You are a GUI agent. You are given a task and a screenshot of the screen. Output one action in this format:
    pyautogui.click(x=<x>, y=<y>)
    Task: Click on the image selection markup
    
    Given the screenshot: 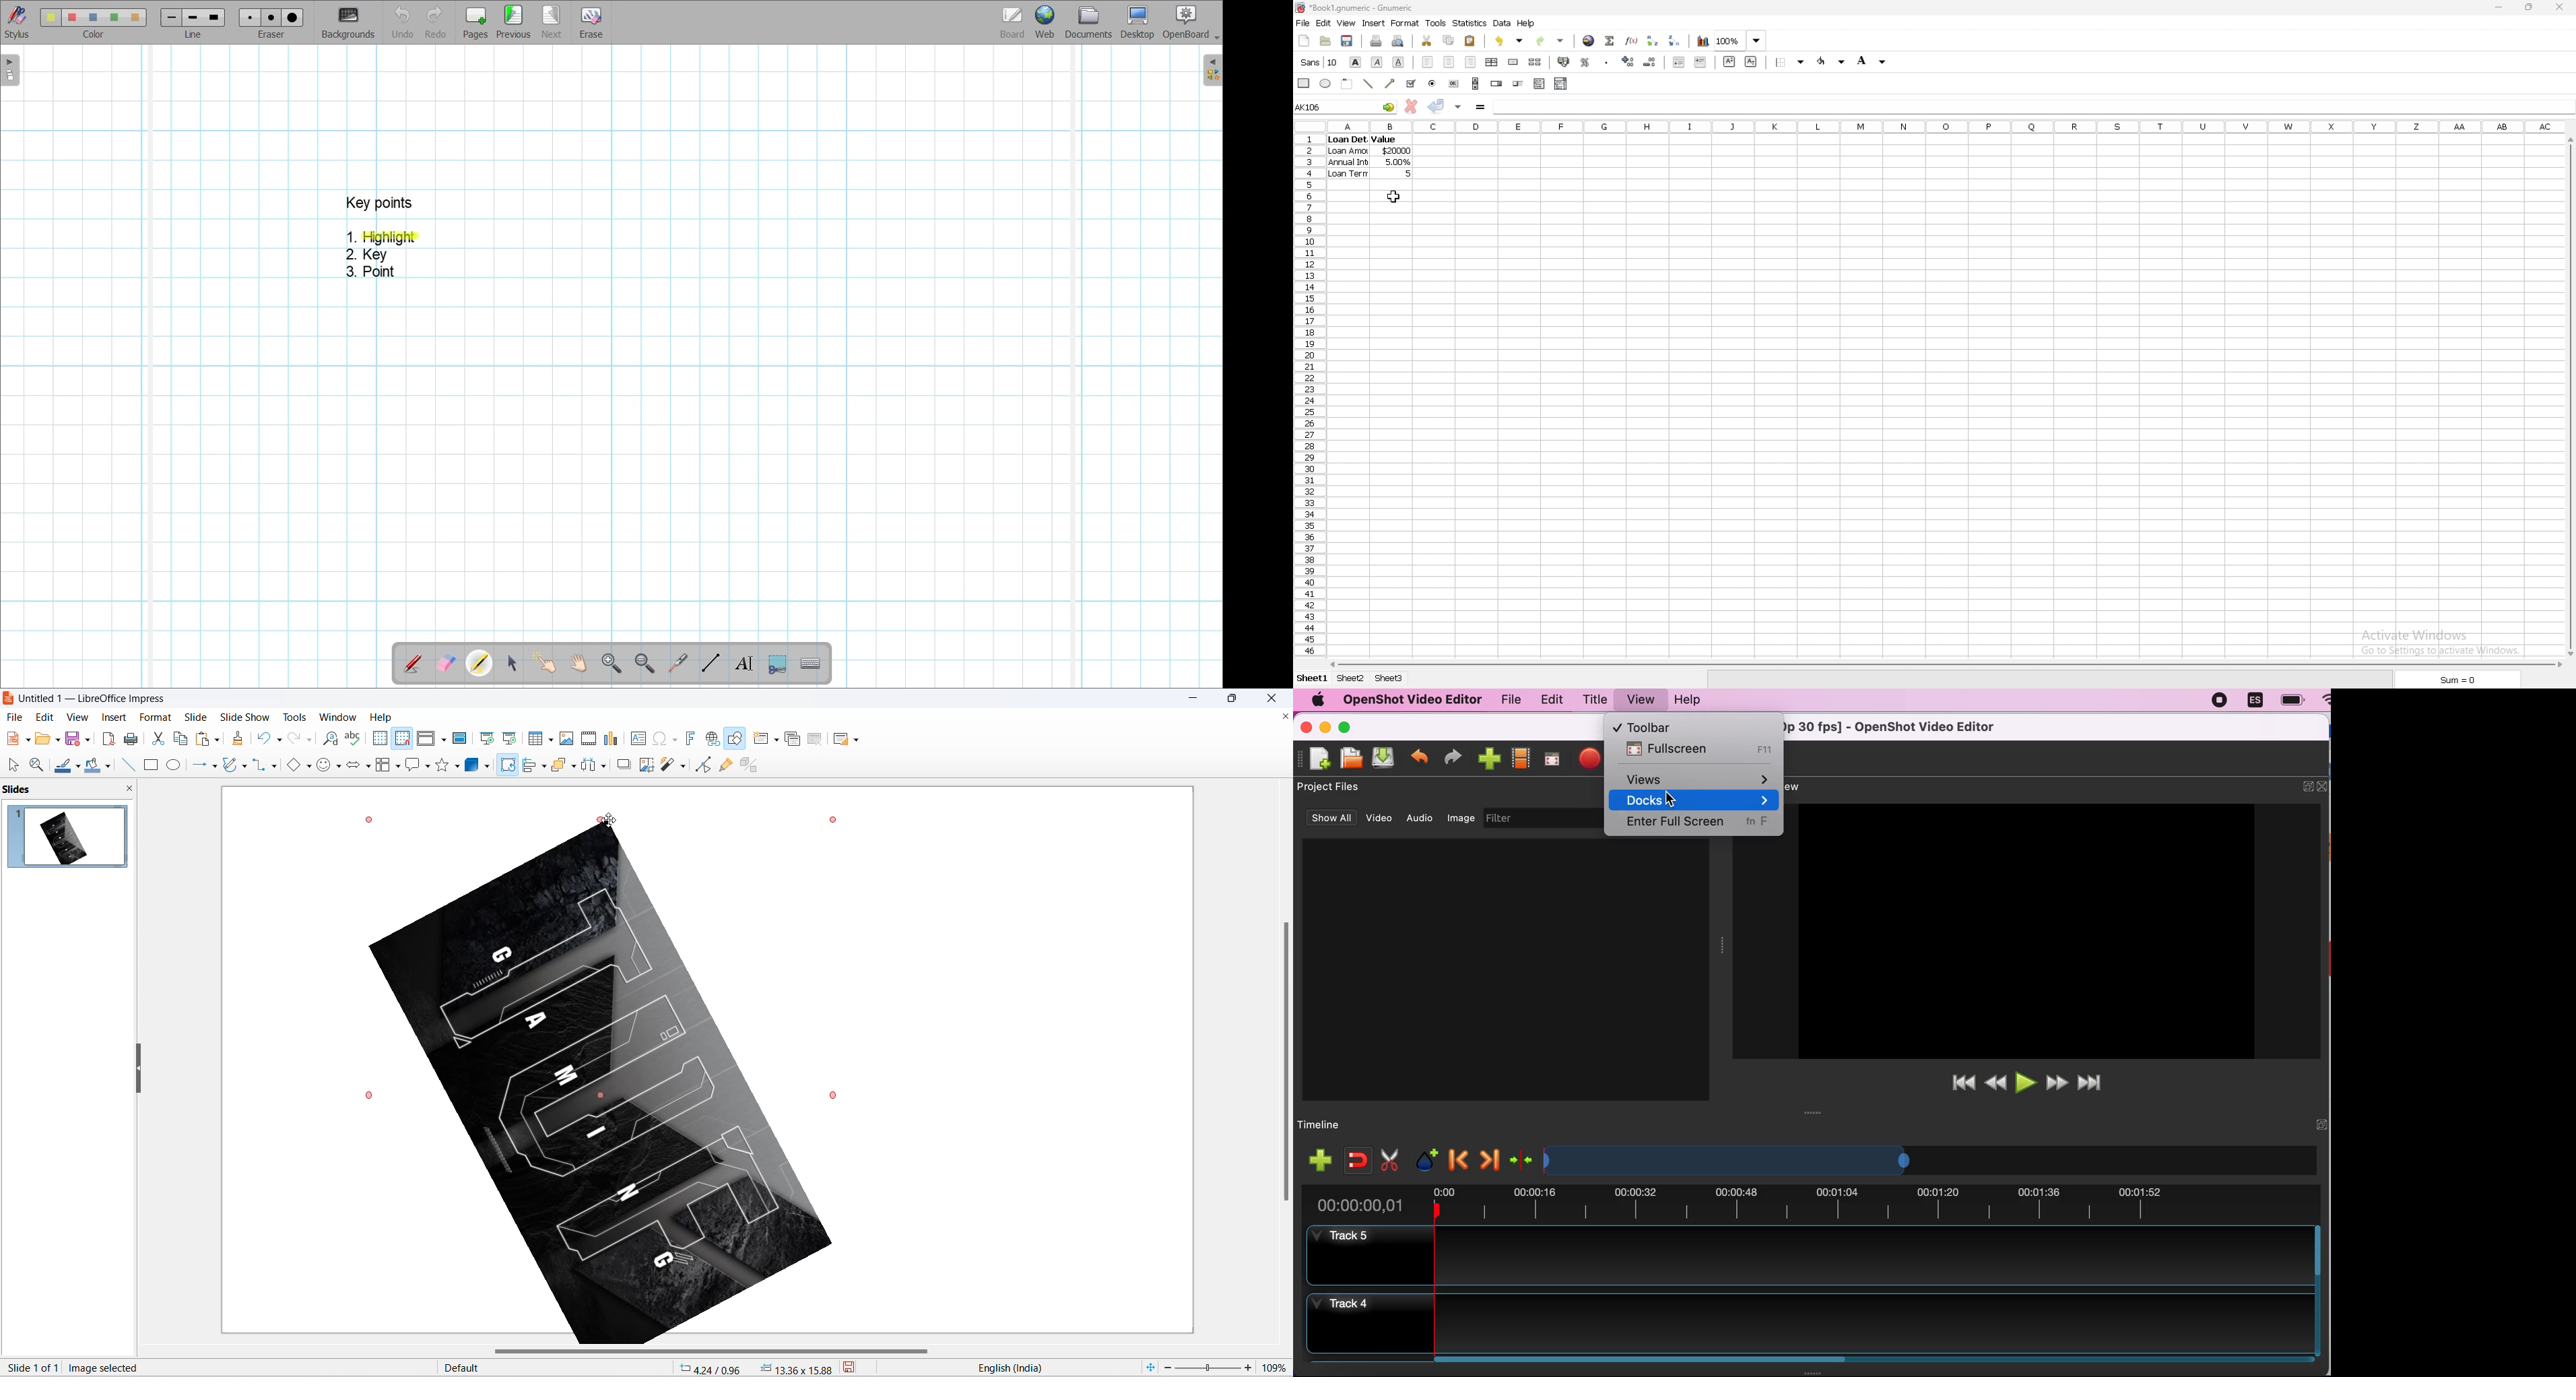 What is the action you would take?
    pyautogui.click(x=609, y=821)
    